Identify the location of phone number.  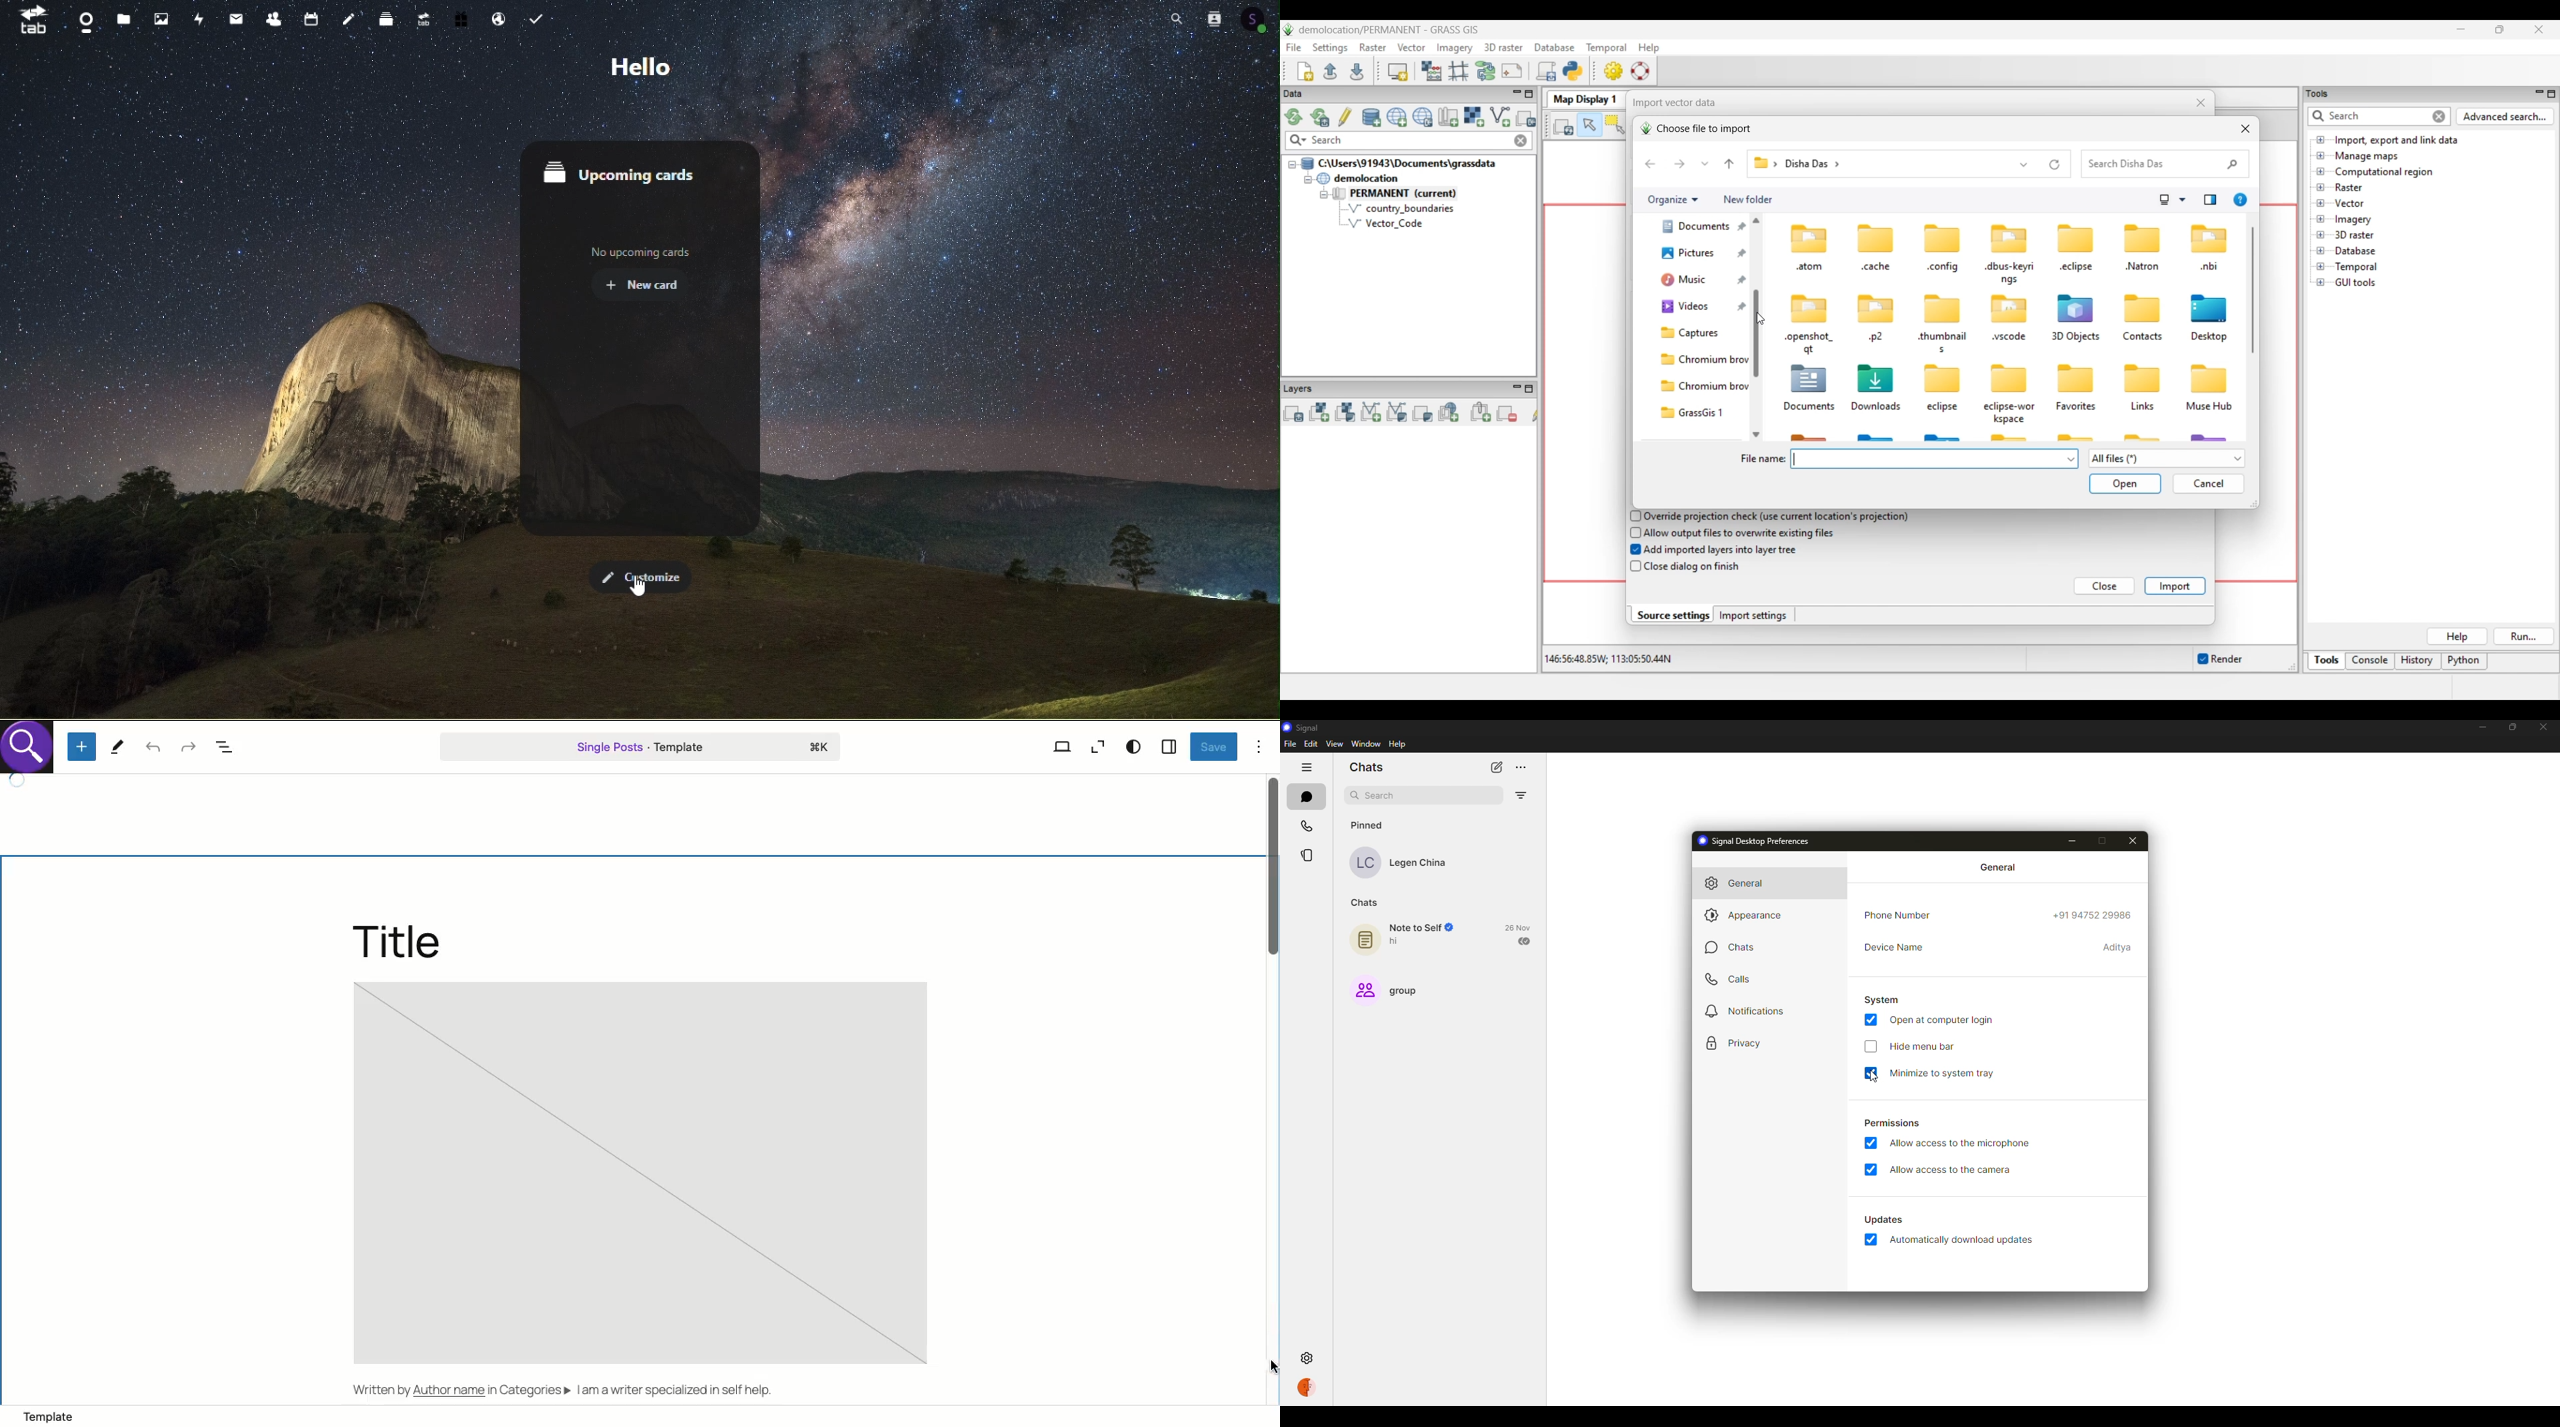
(1903, 915).